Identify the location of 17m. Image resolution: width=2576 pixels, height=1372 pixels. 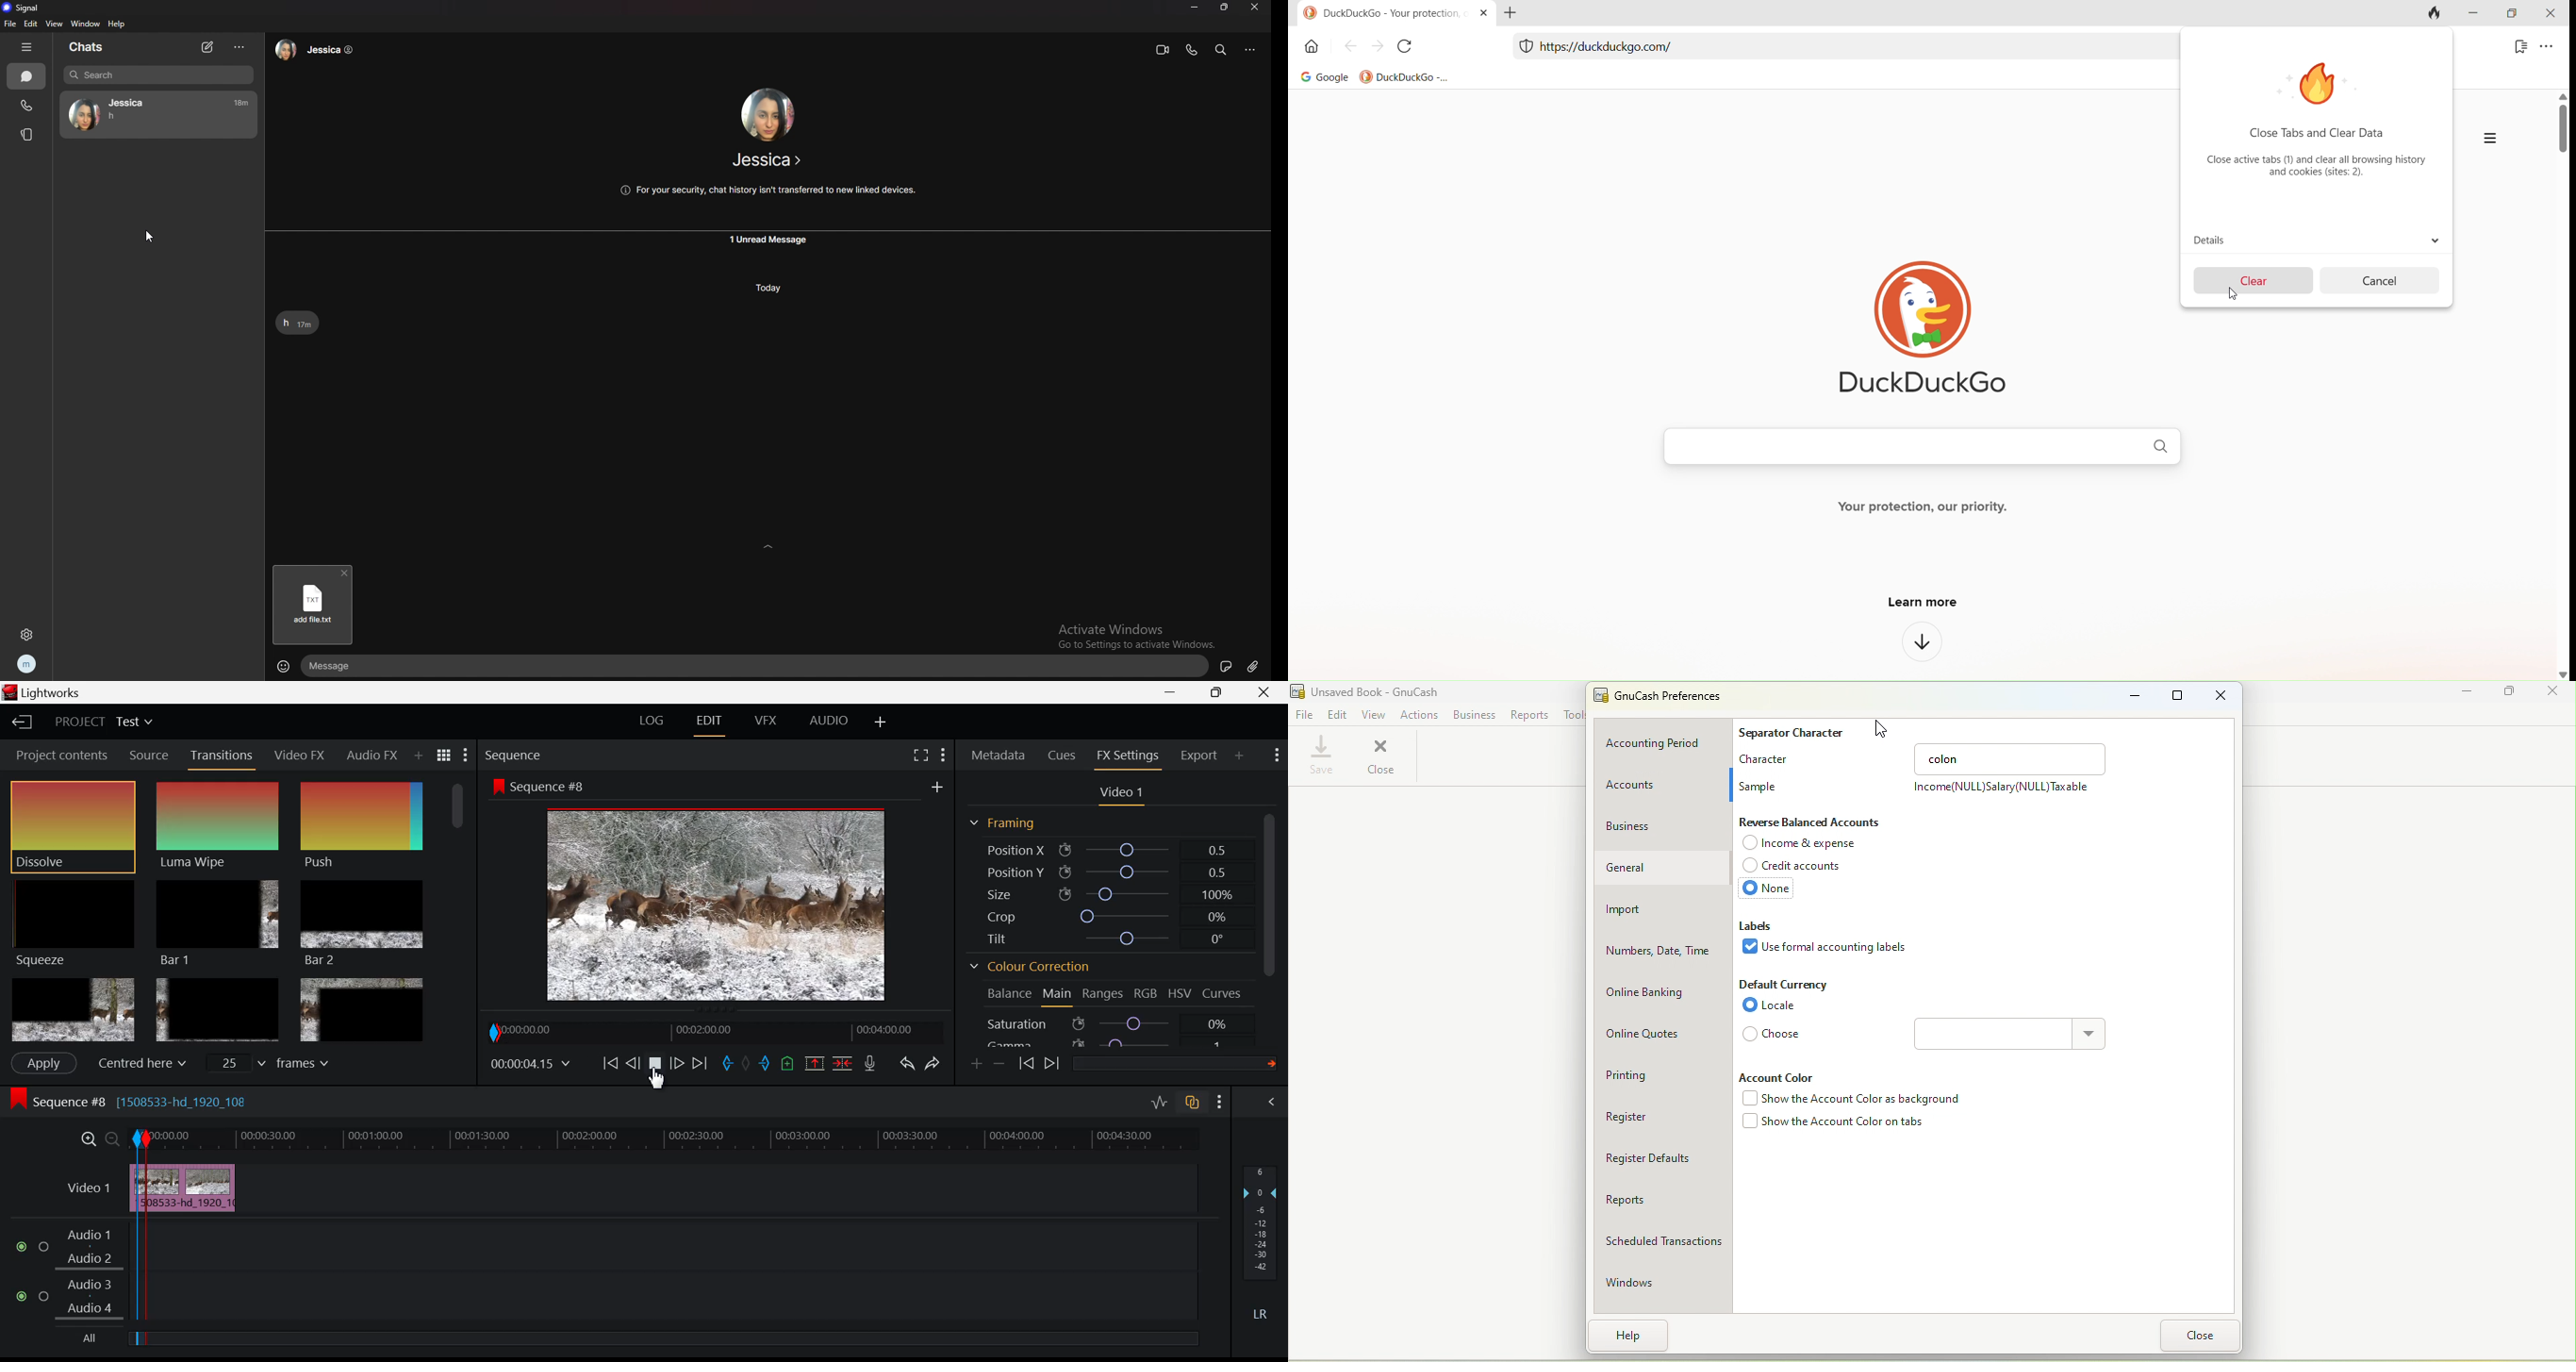
(241, 103).